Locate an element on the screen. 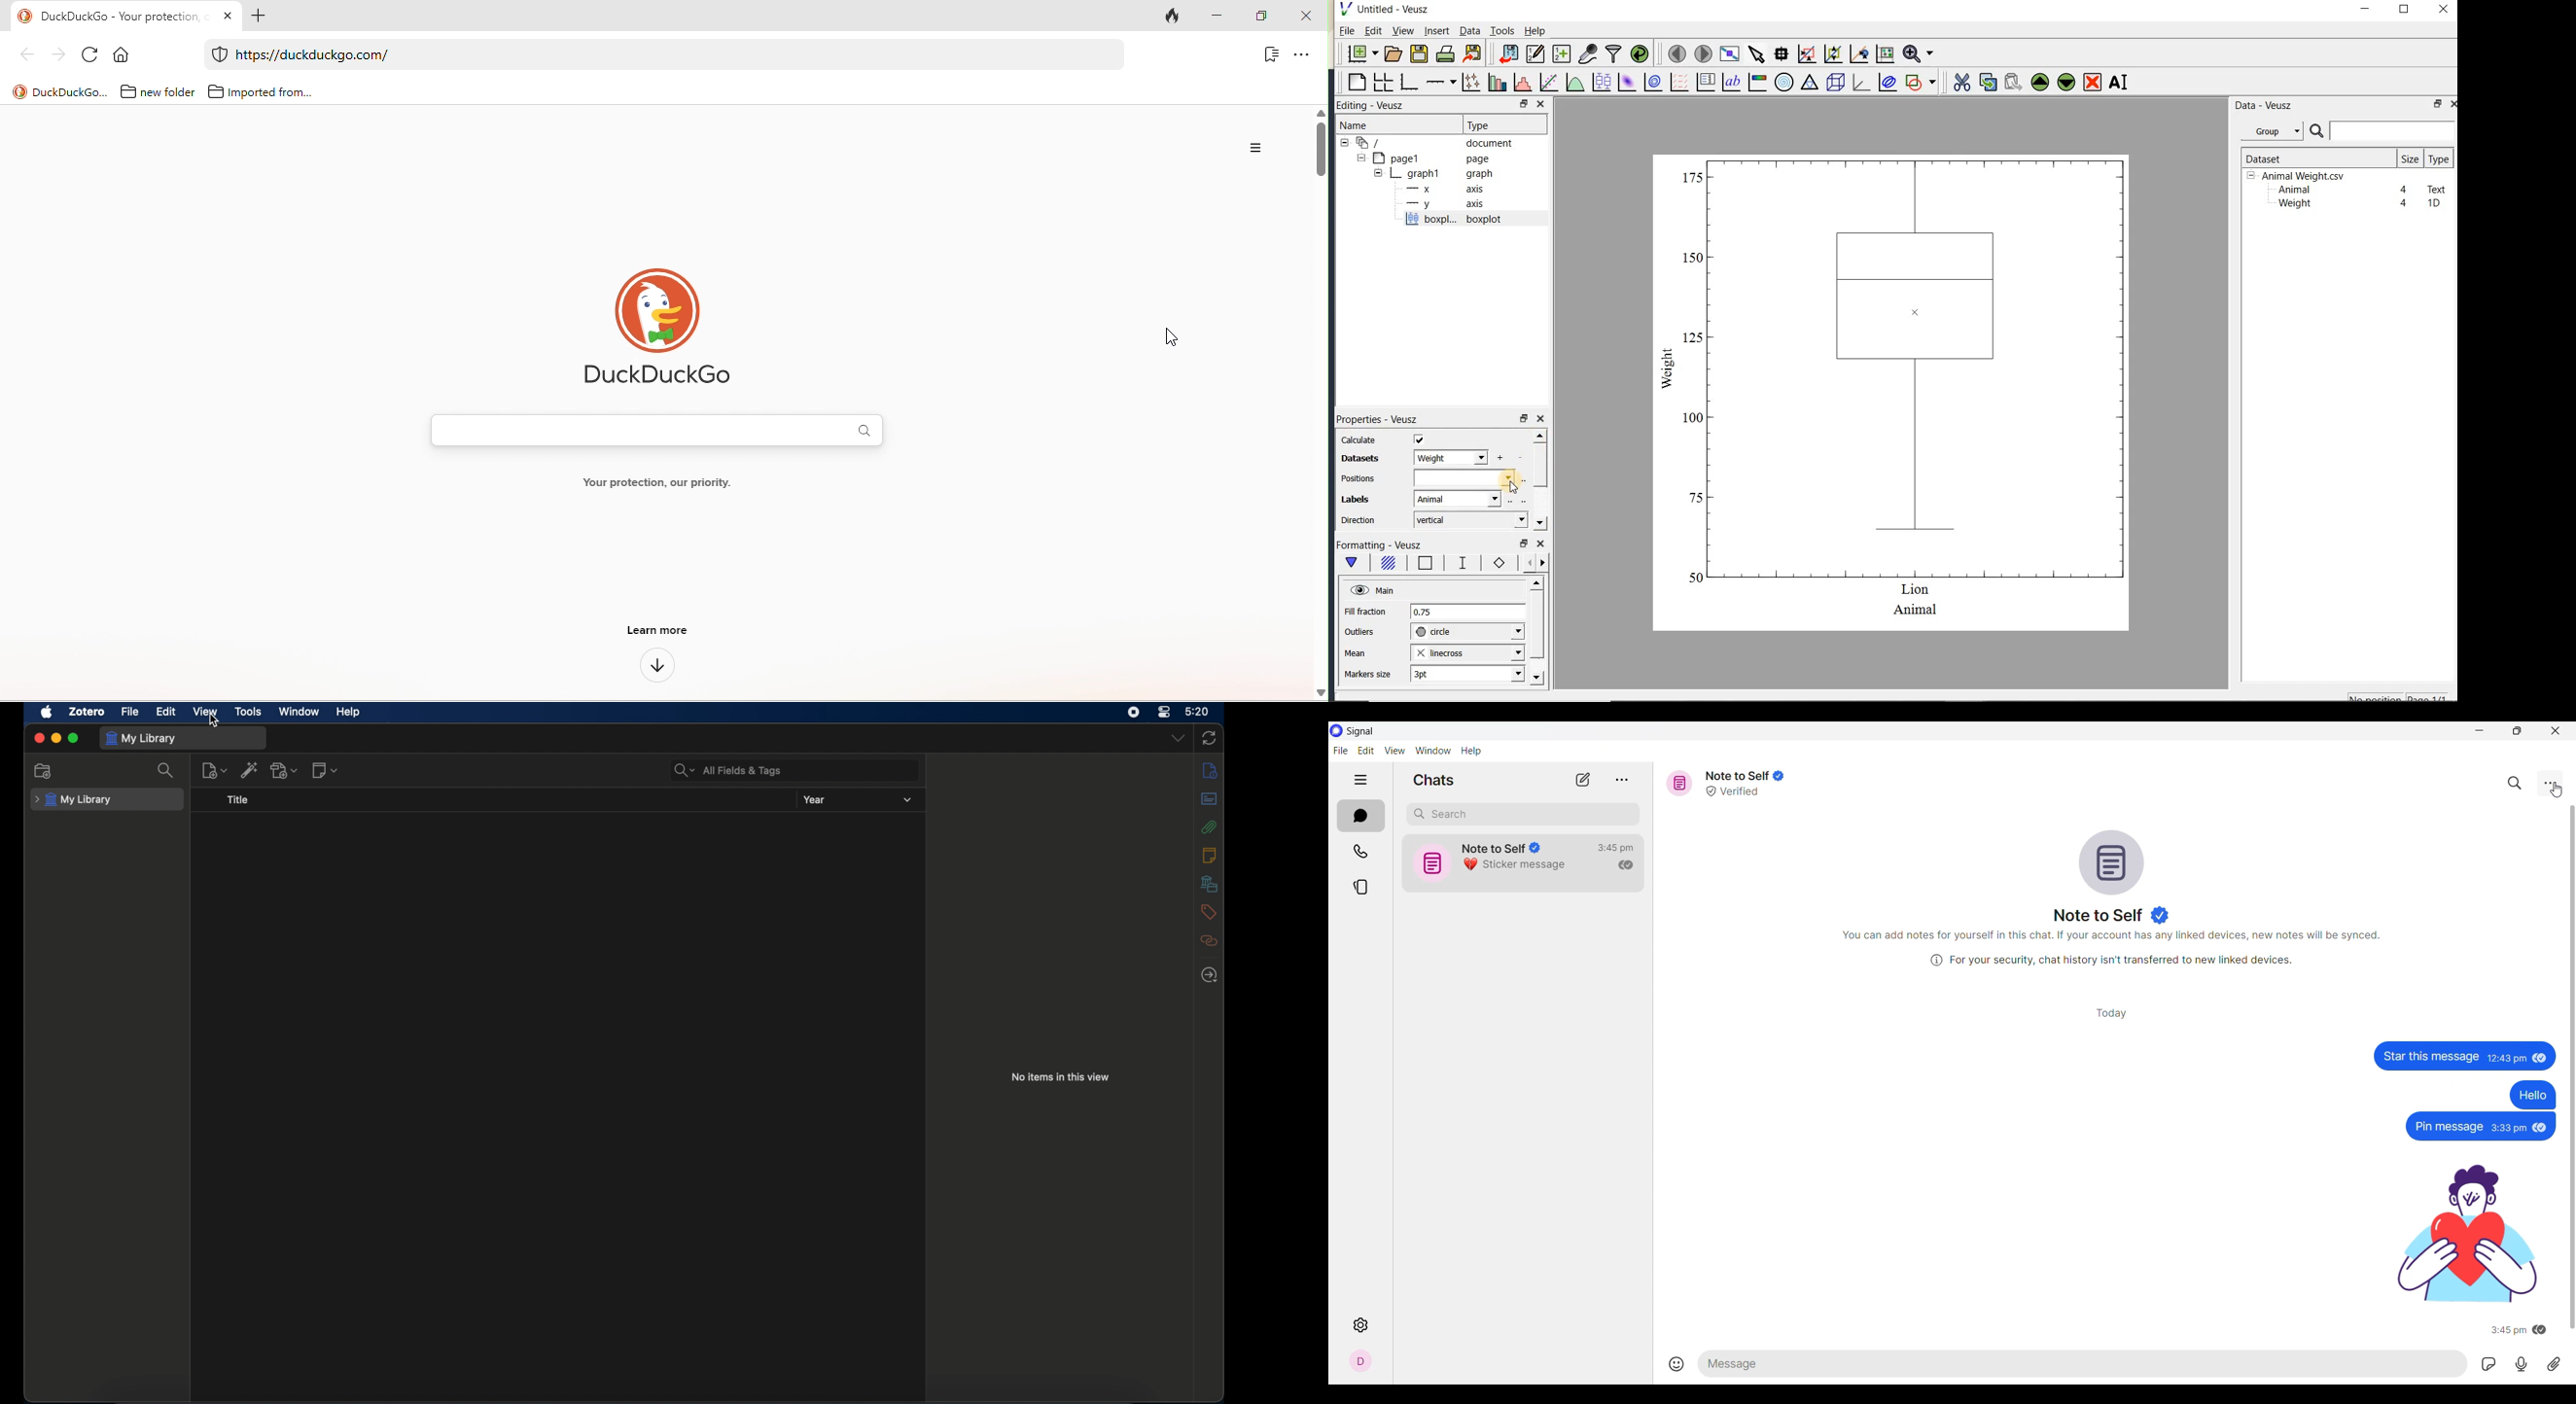 This screenshot has height=1428, width=2576. base graph is located at coordinates (1408, 82).